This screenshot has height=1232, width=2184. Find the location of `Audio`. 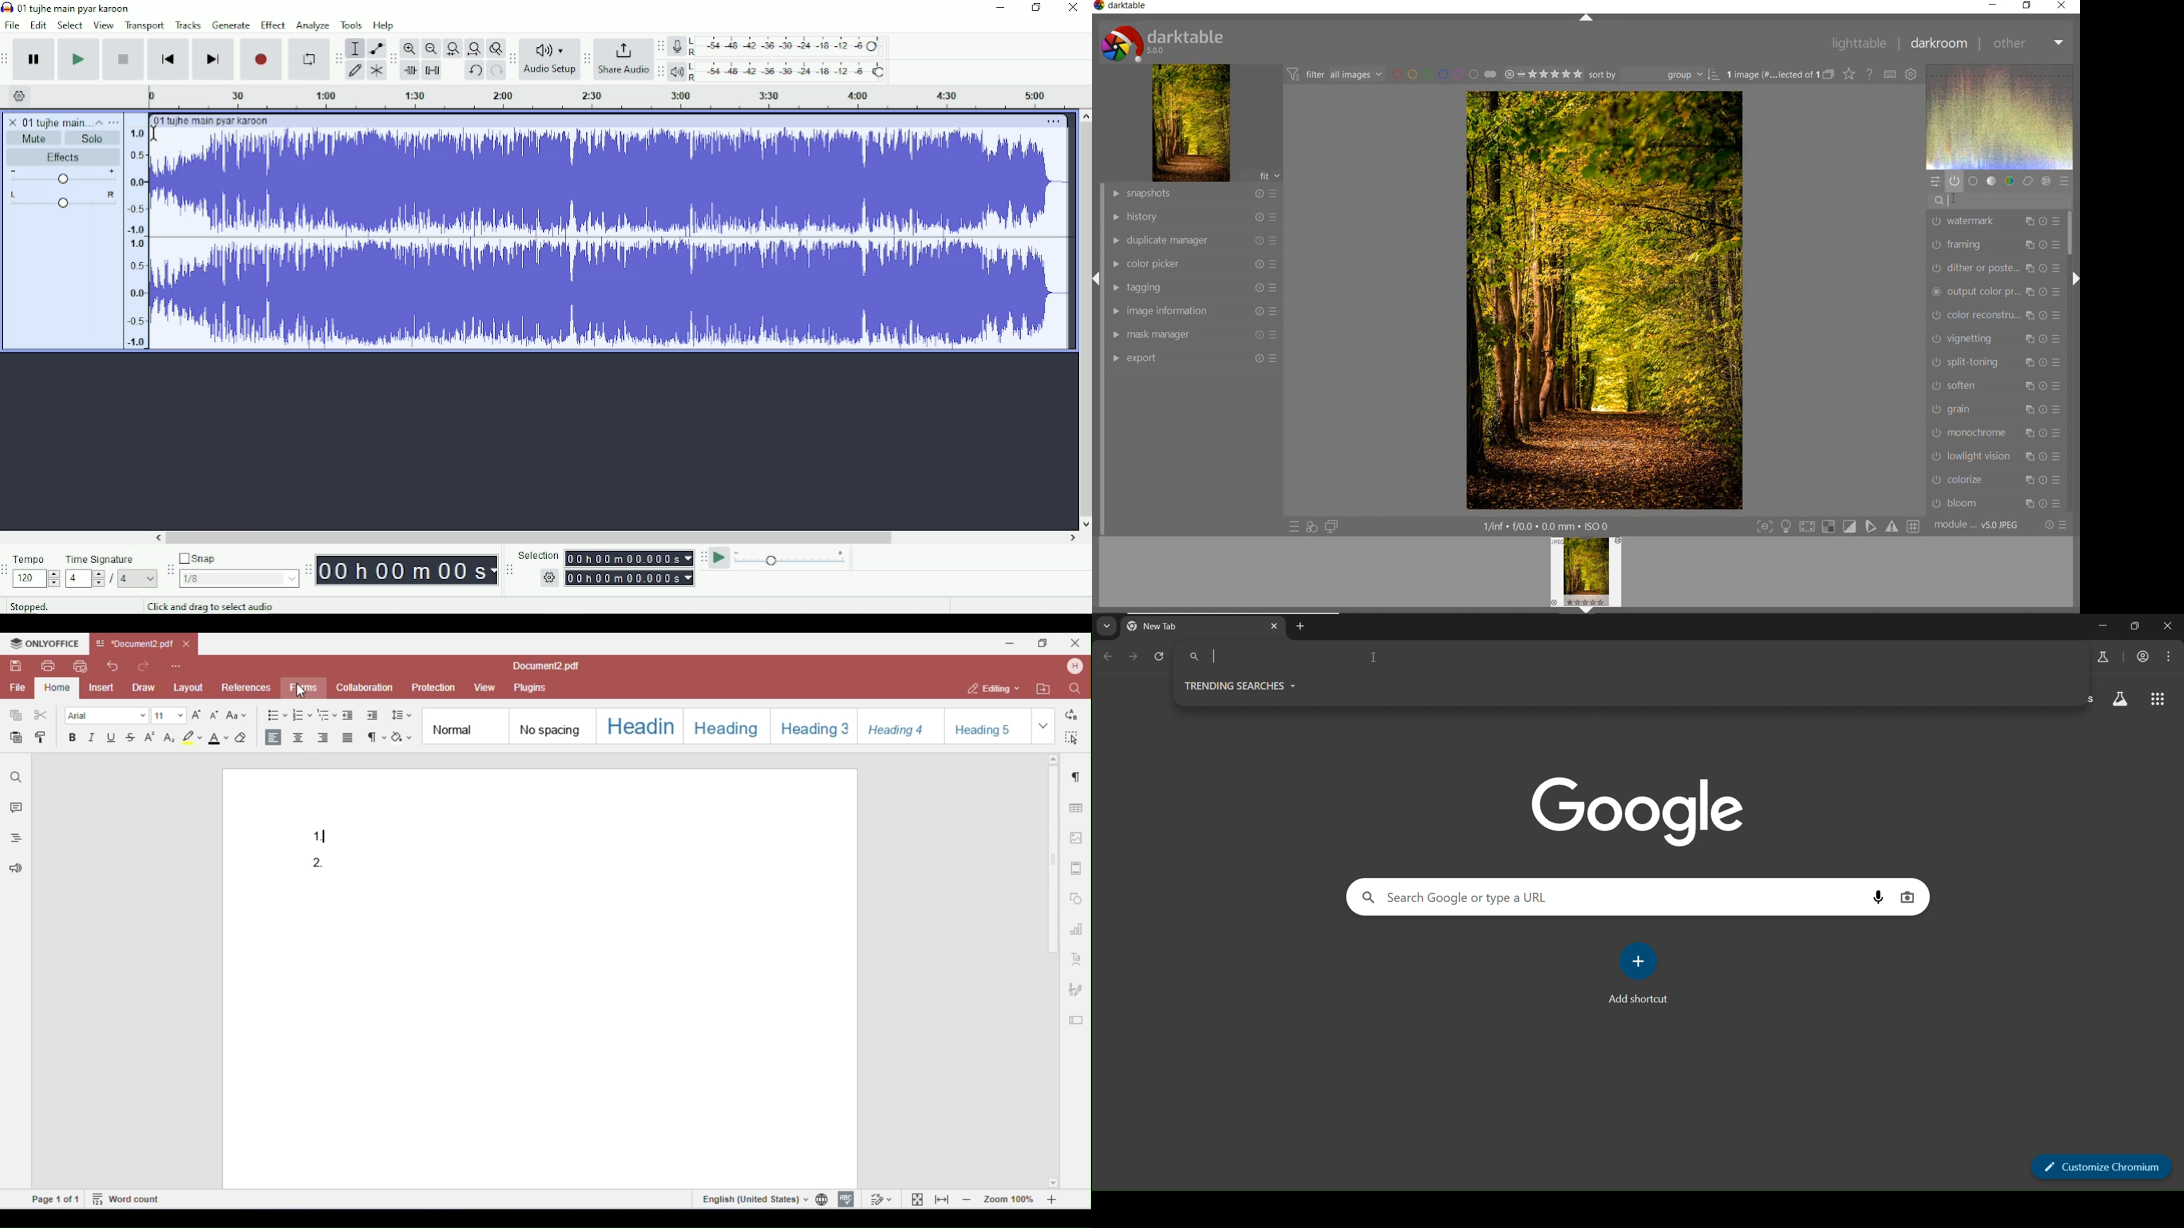

Audio is located at coordinates (612, 238).